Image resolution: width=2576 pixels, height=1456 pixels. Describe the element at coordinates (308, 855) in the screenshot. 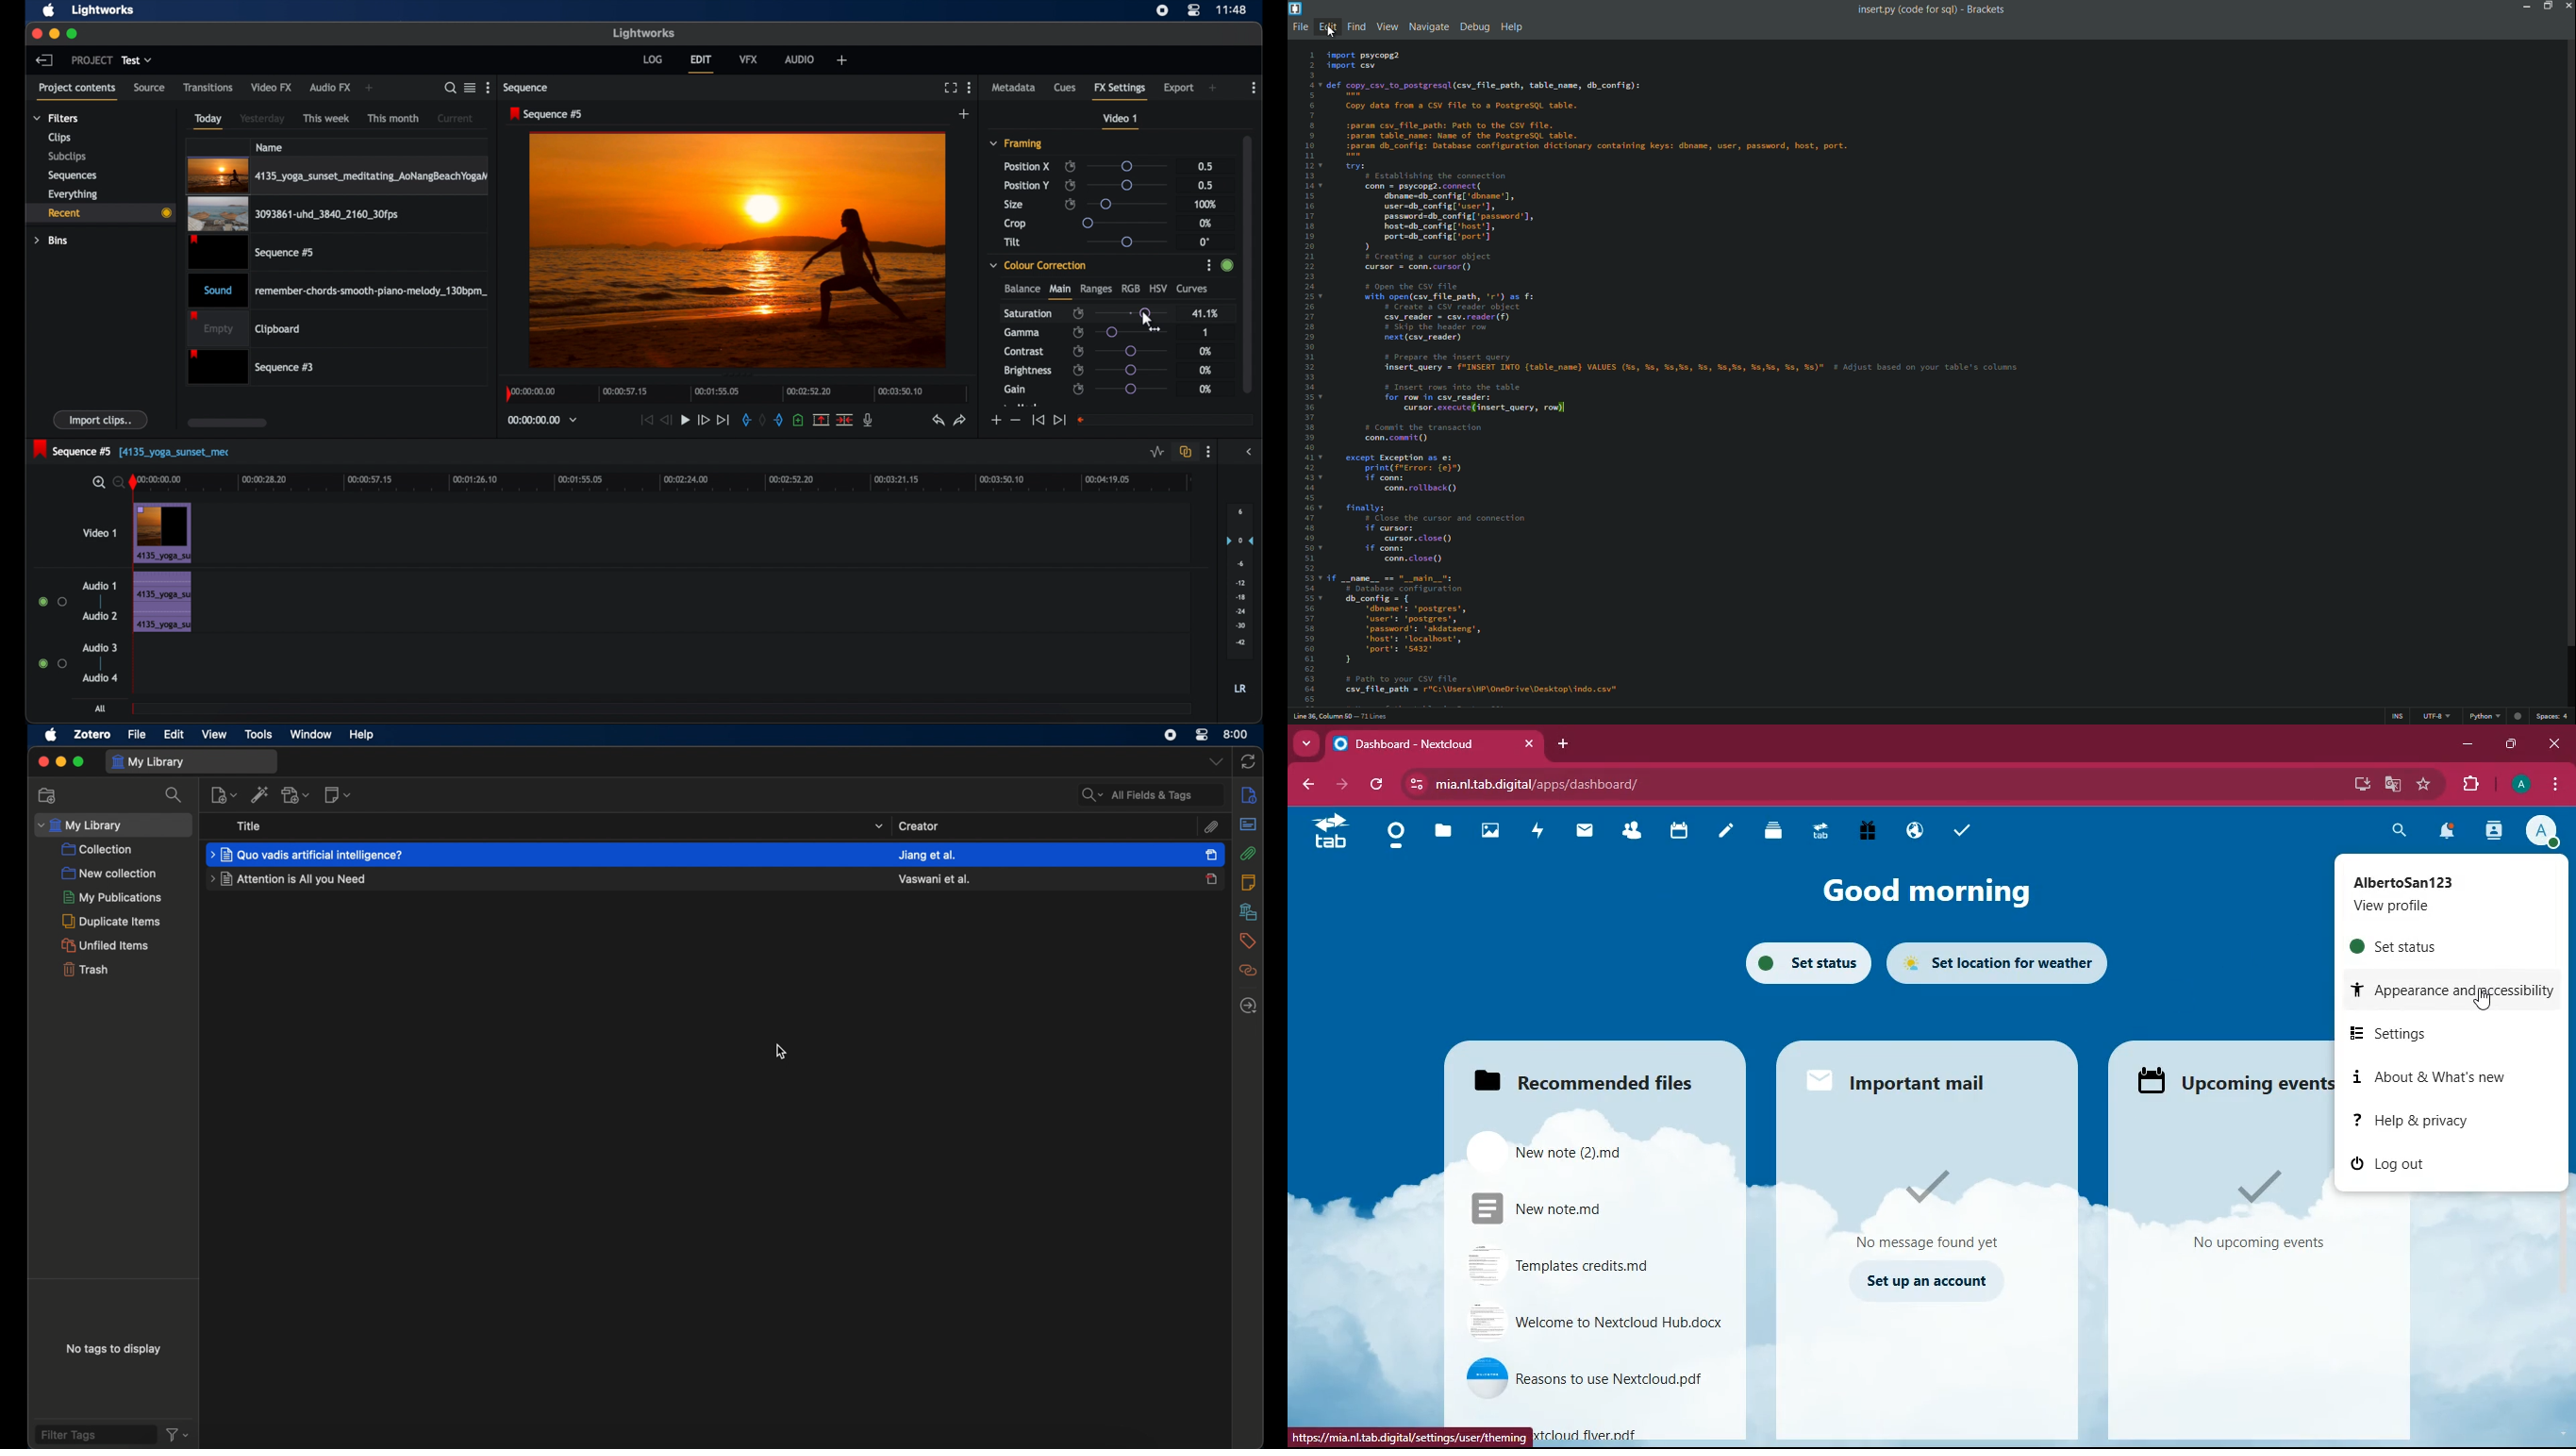

I see `item name highlighted` at that location.